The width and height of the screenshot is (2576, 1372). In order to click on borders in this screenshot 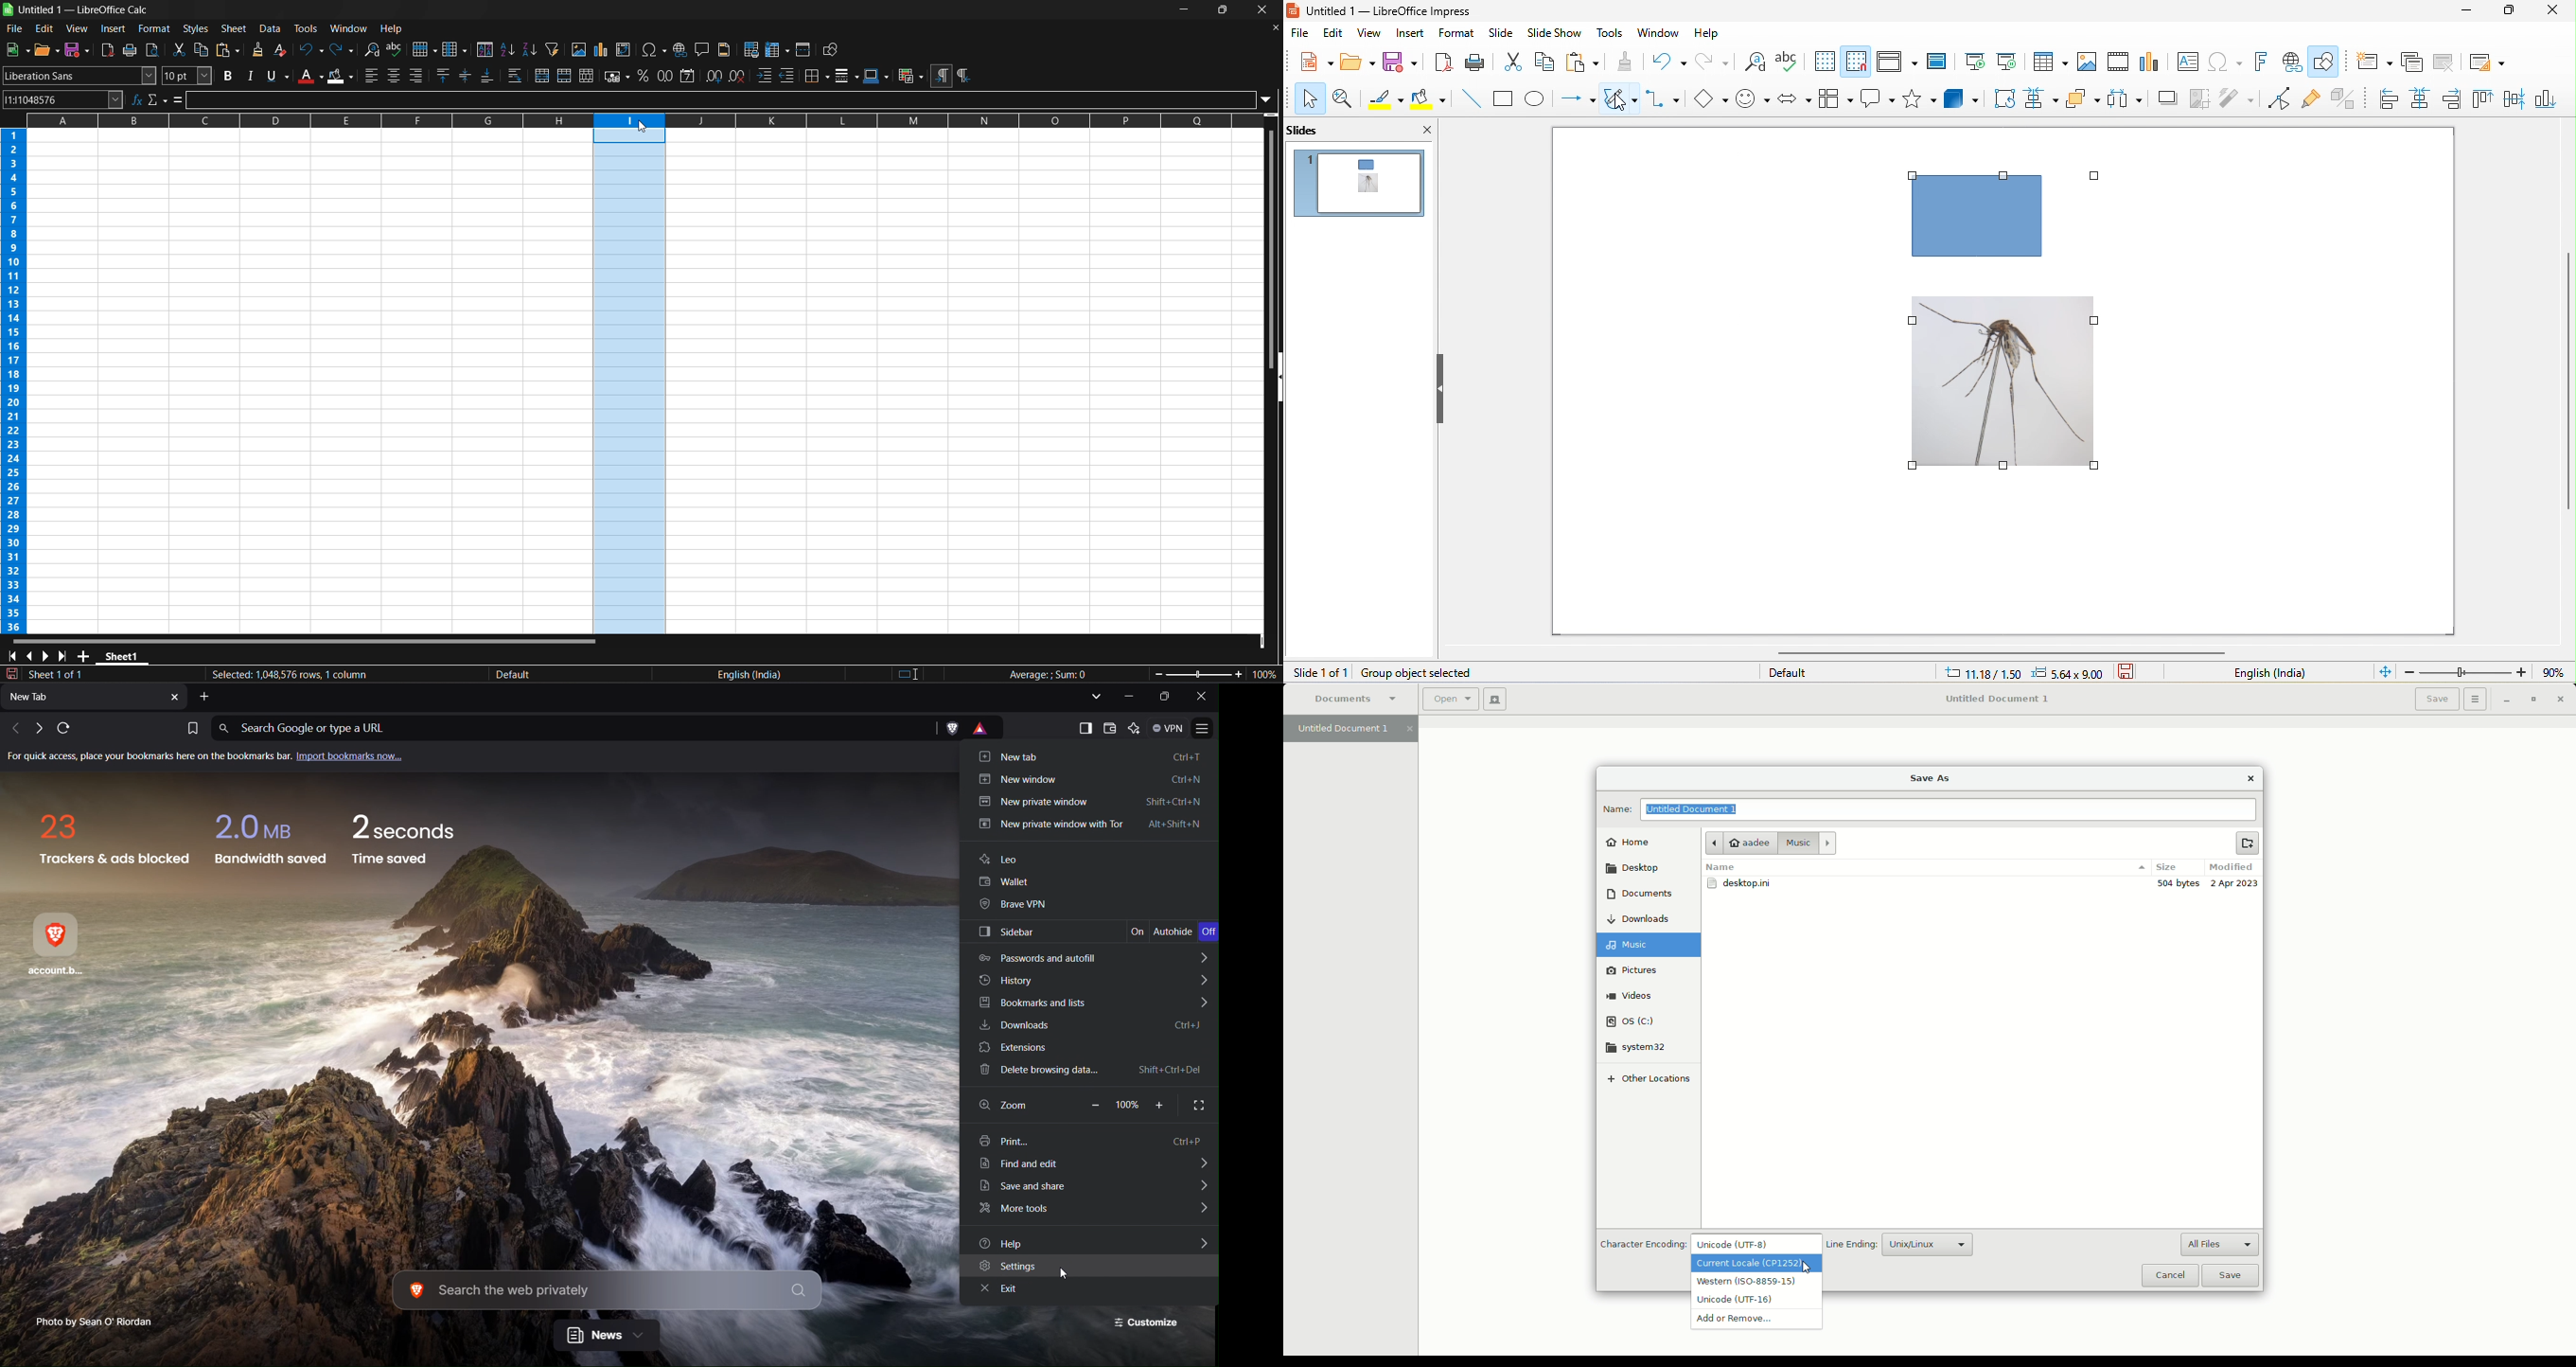, I will do `click(816, 74)`.